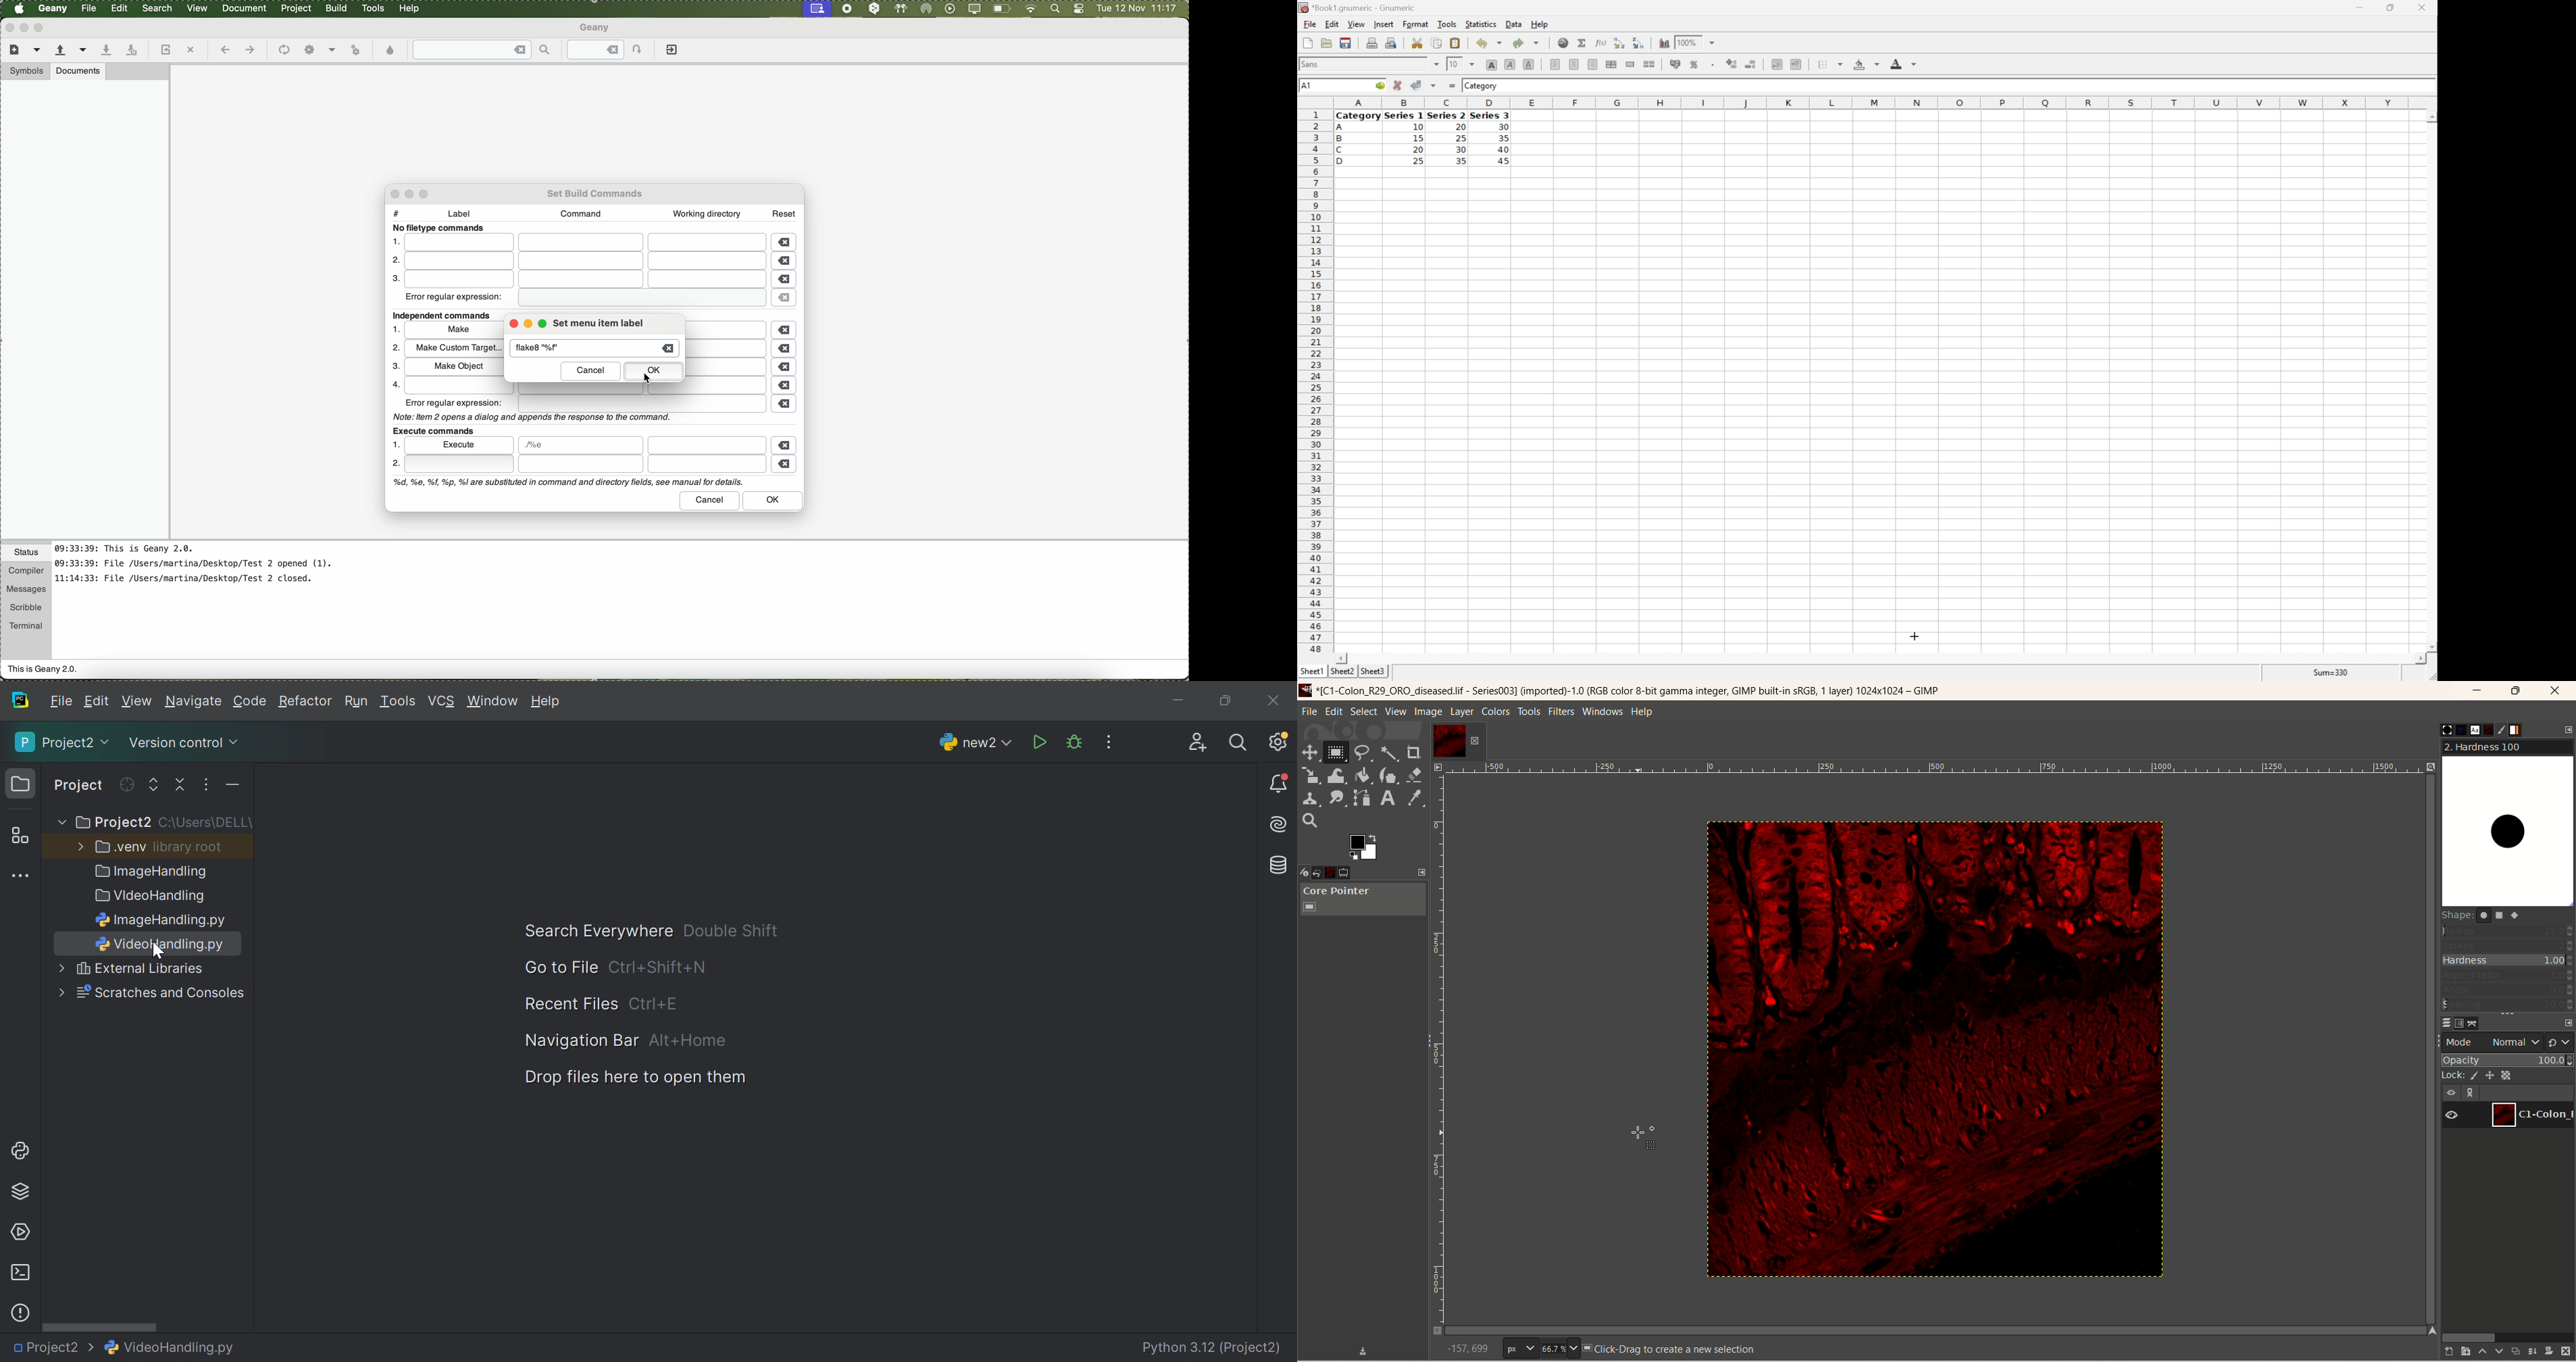  I want to click on Sort the selected region in descending order based on the first column selected, so click(1636, 43).